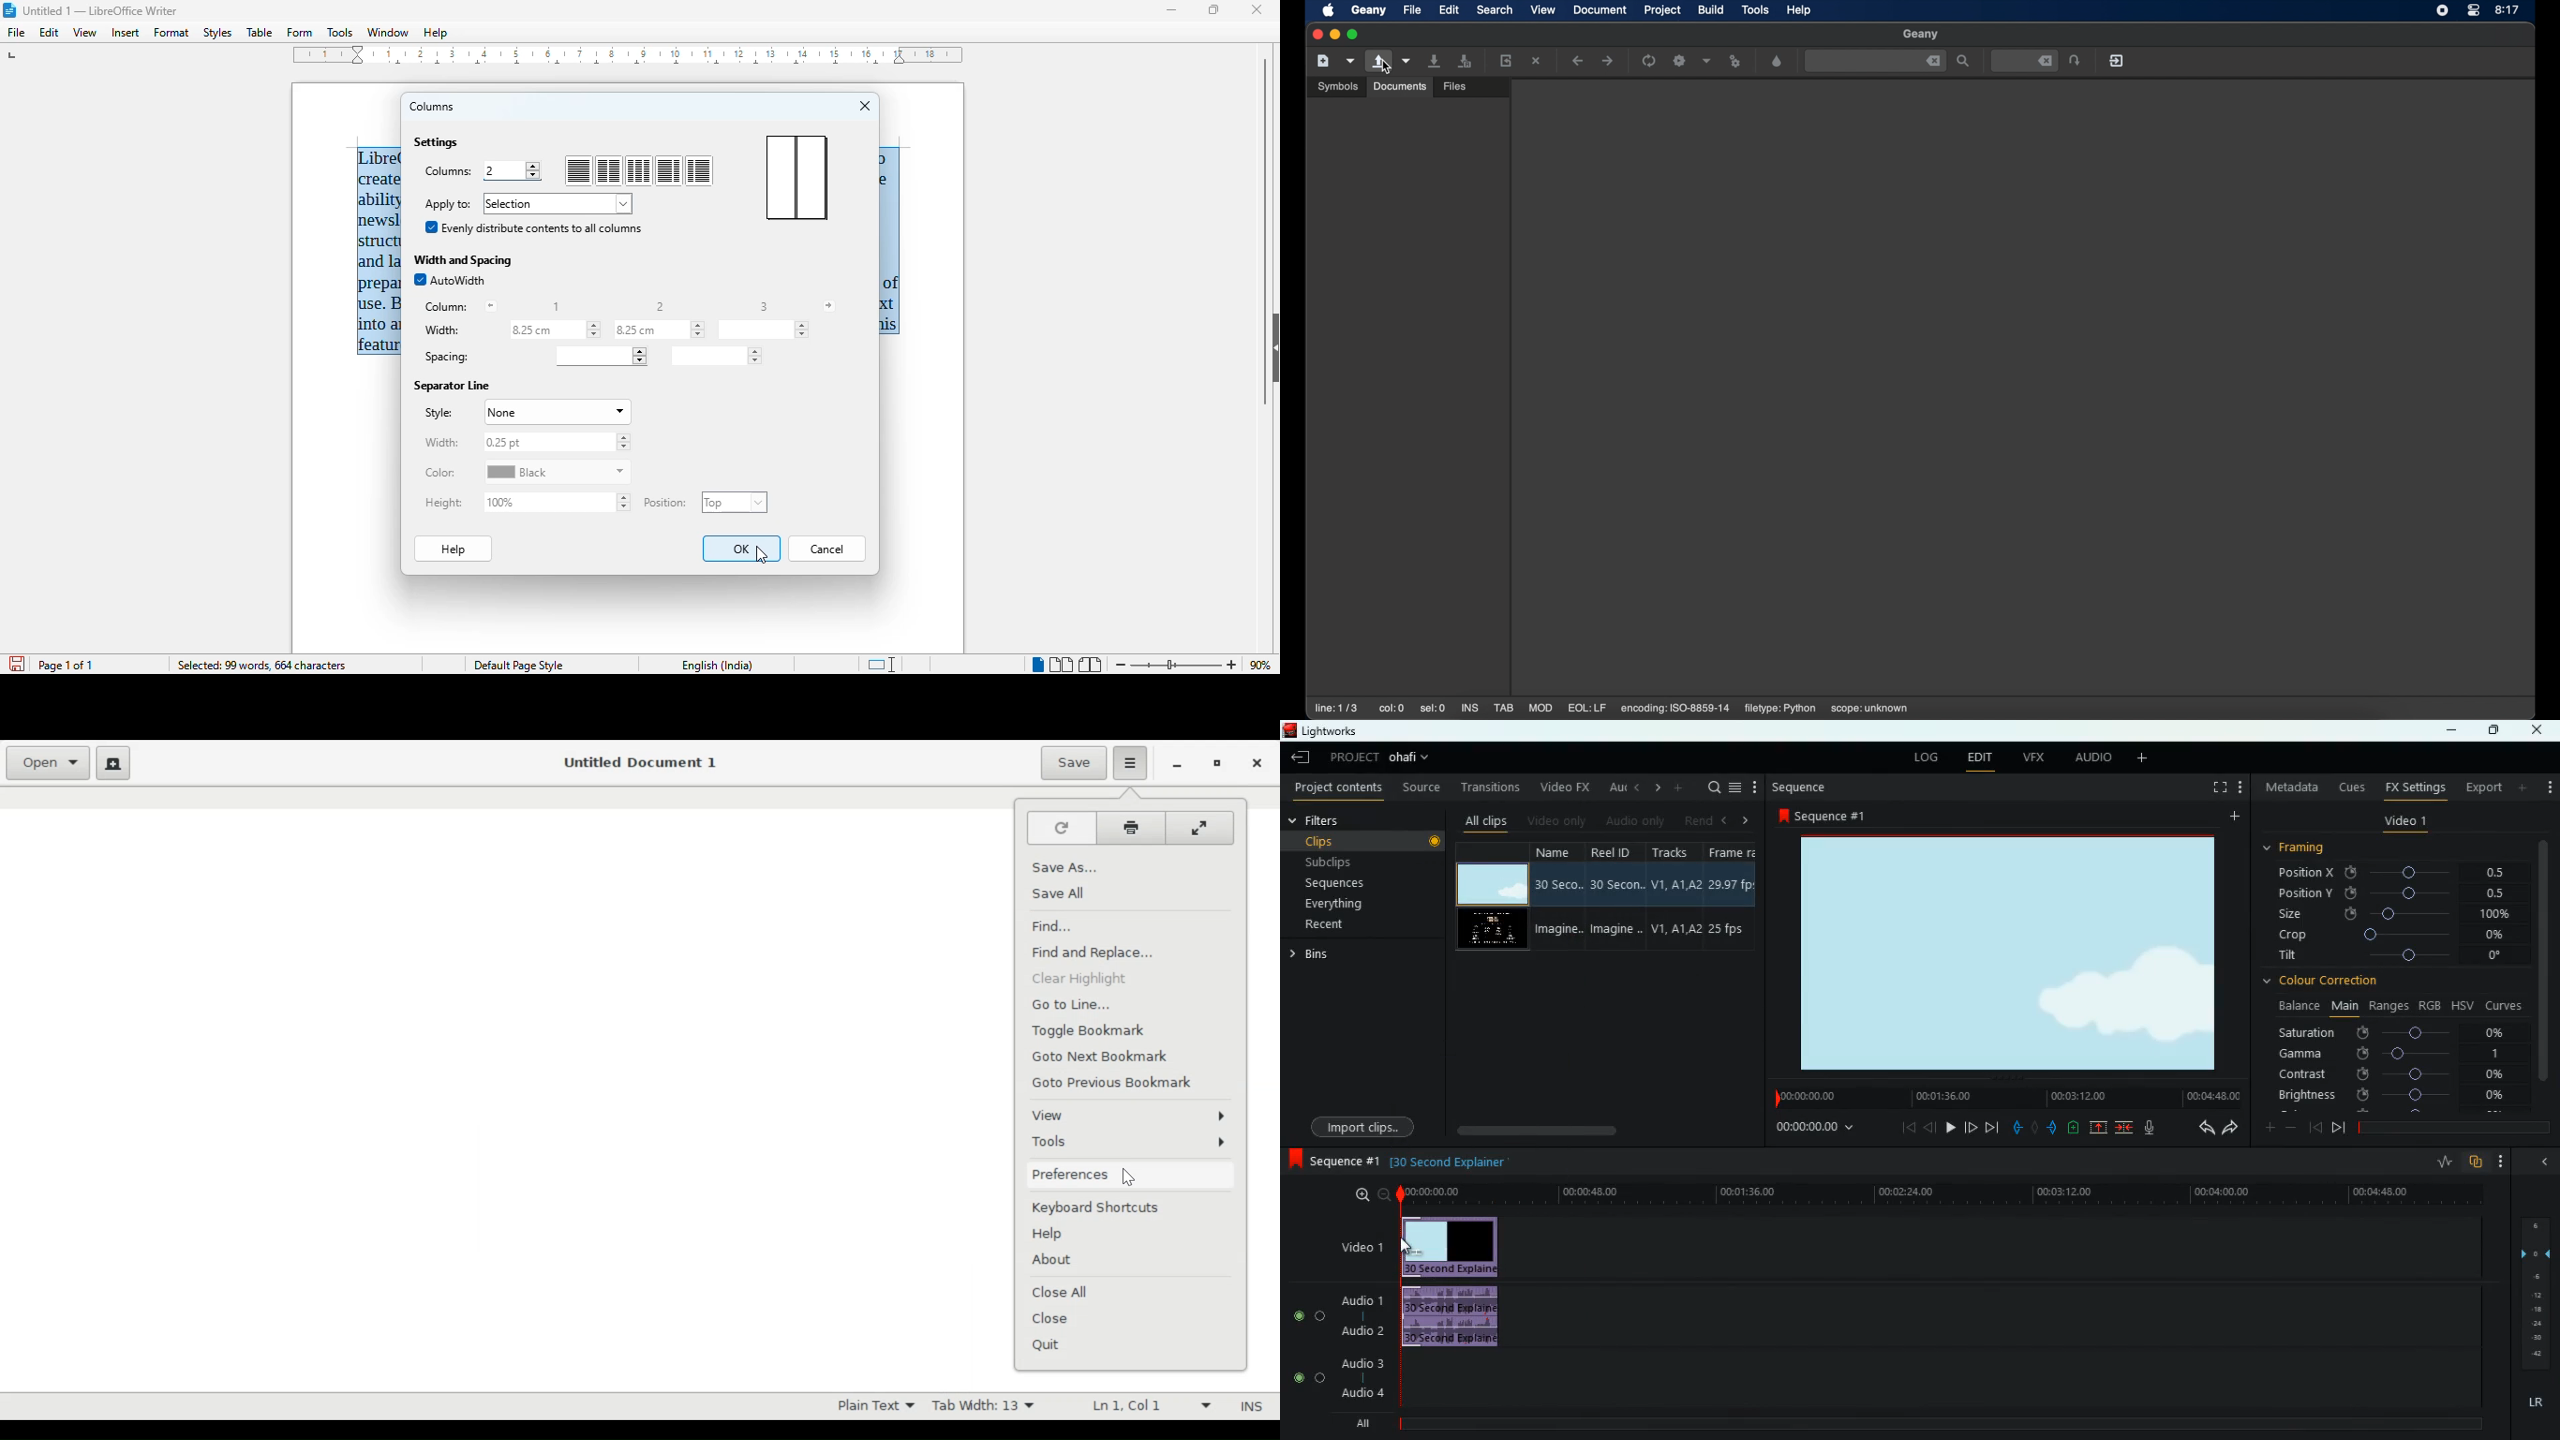 Image resolution: width=2576 pixels, height=1456 pixels. I want to click on front, so click(1972, 1127).